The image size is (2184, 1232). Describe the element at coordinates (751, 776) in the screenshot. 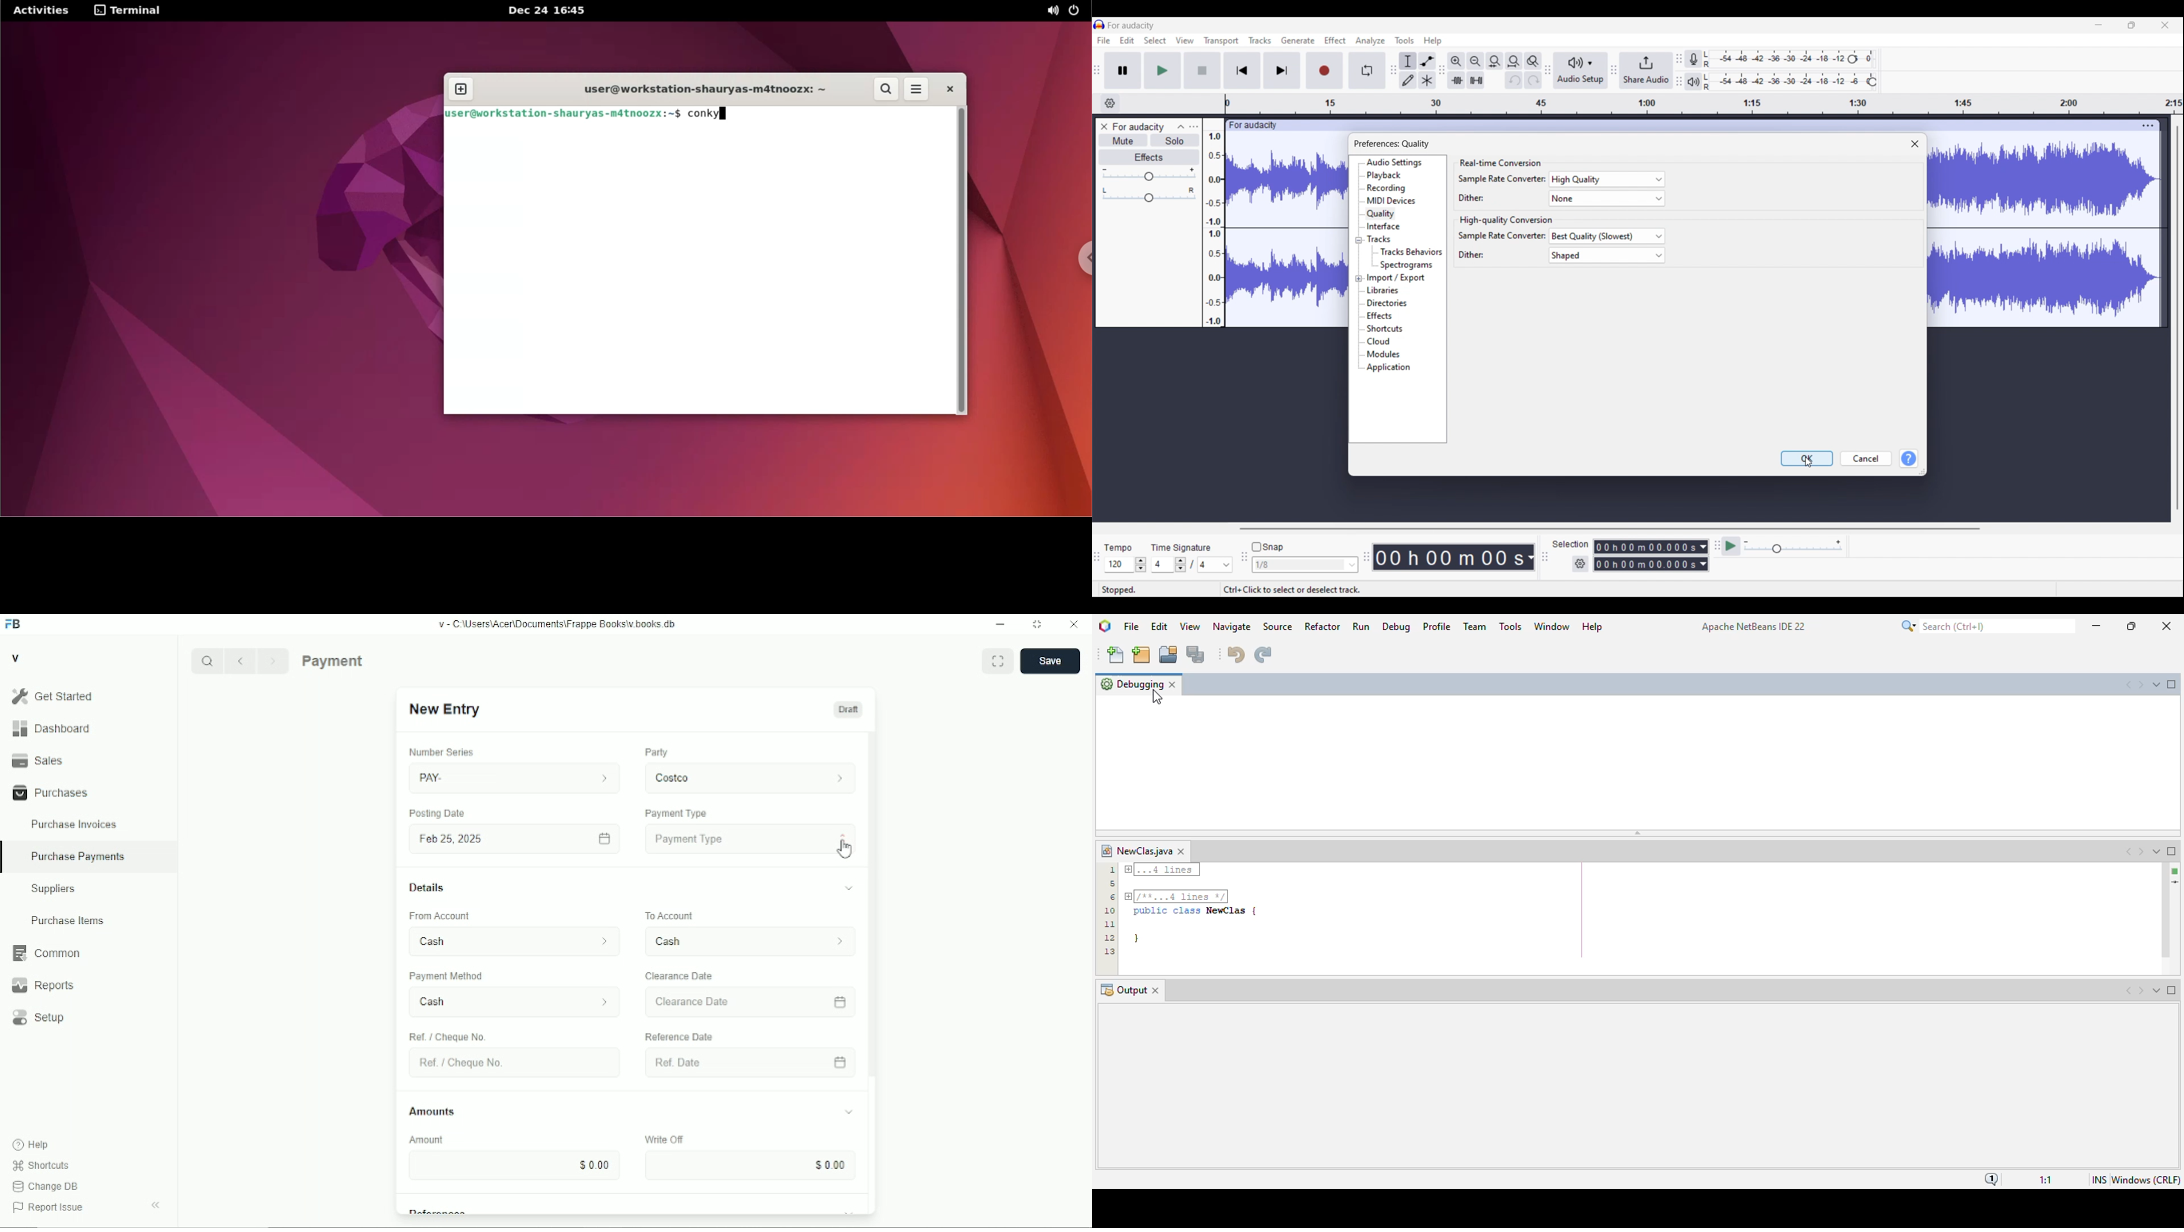

I see `costco` at that location.